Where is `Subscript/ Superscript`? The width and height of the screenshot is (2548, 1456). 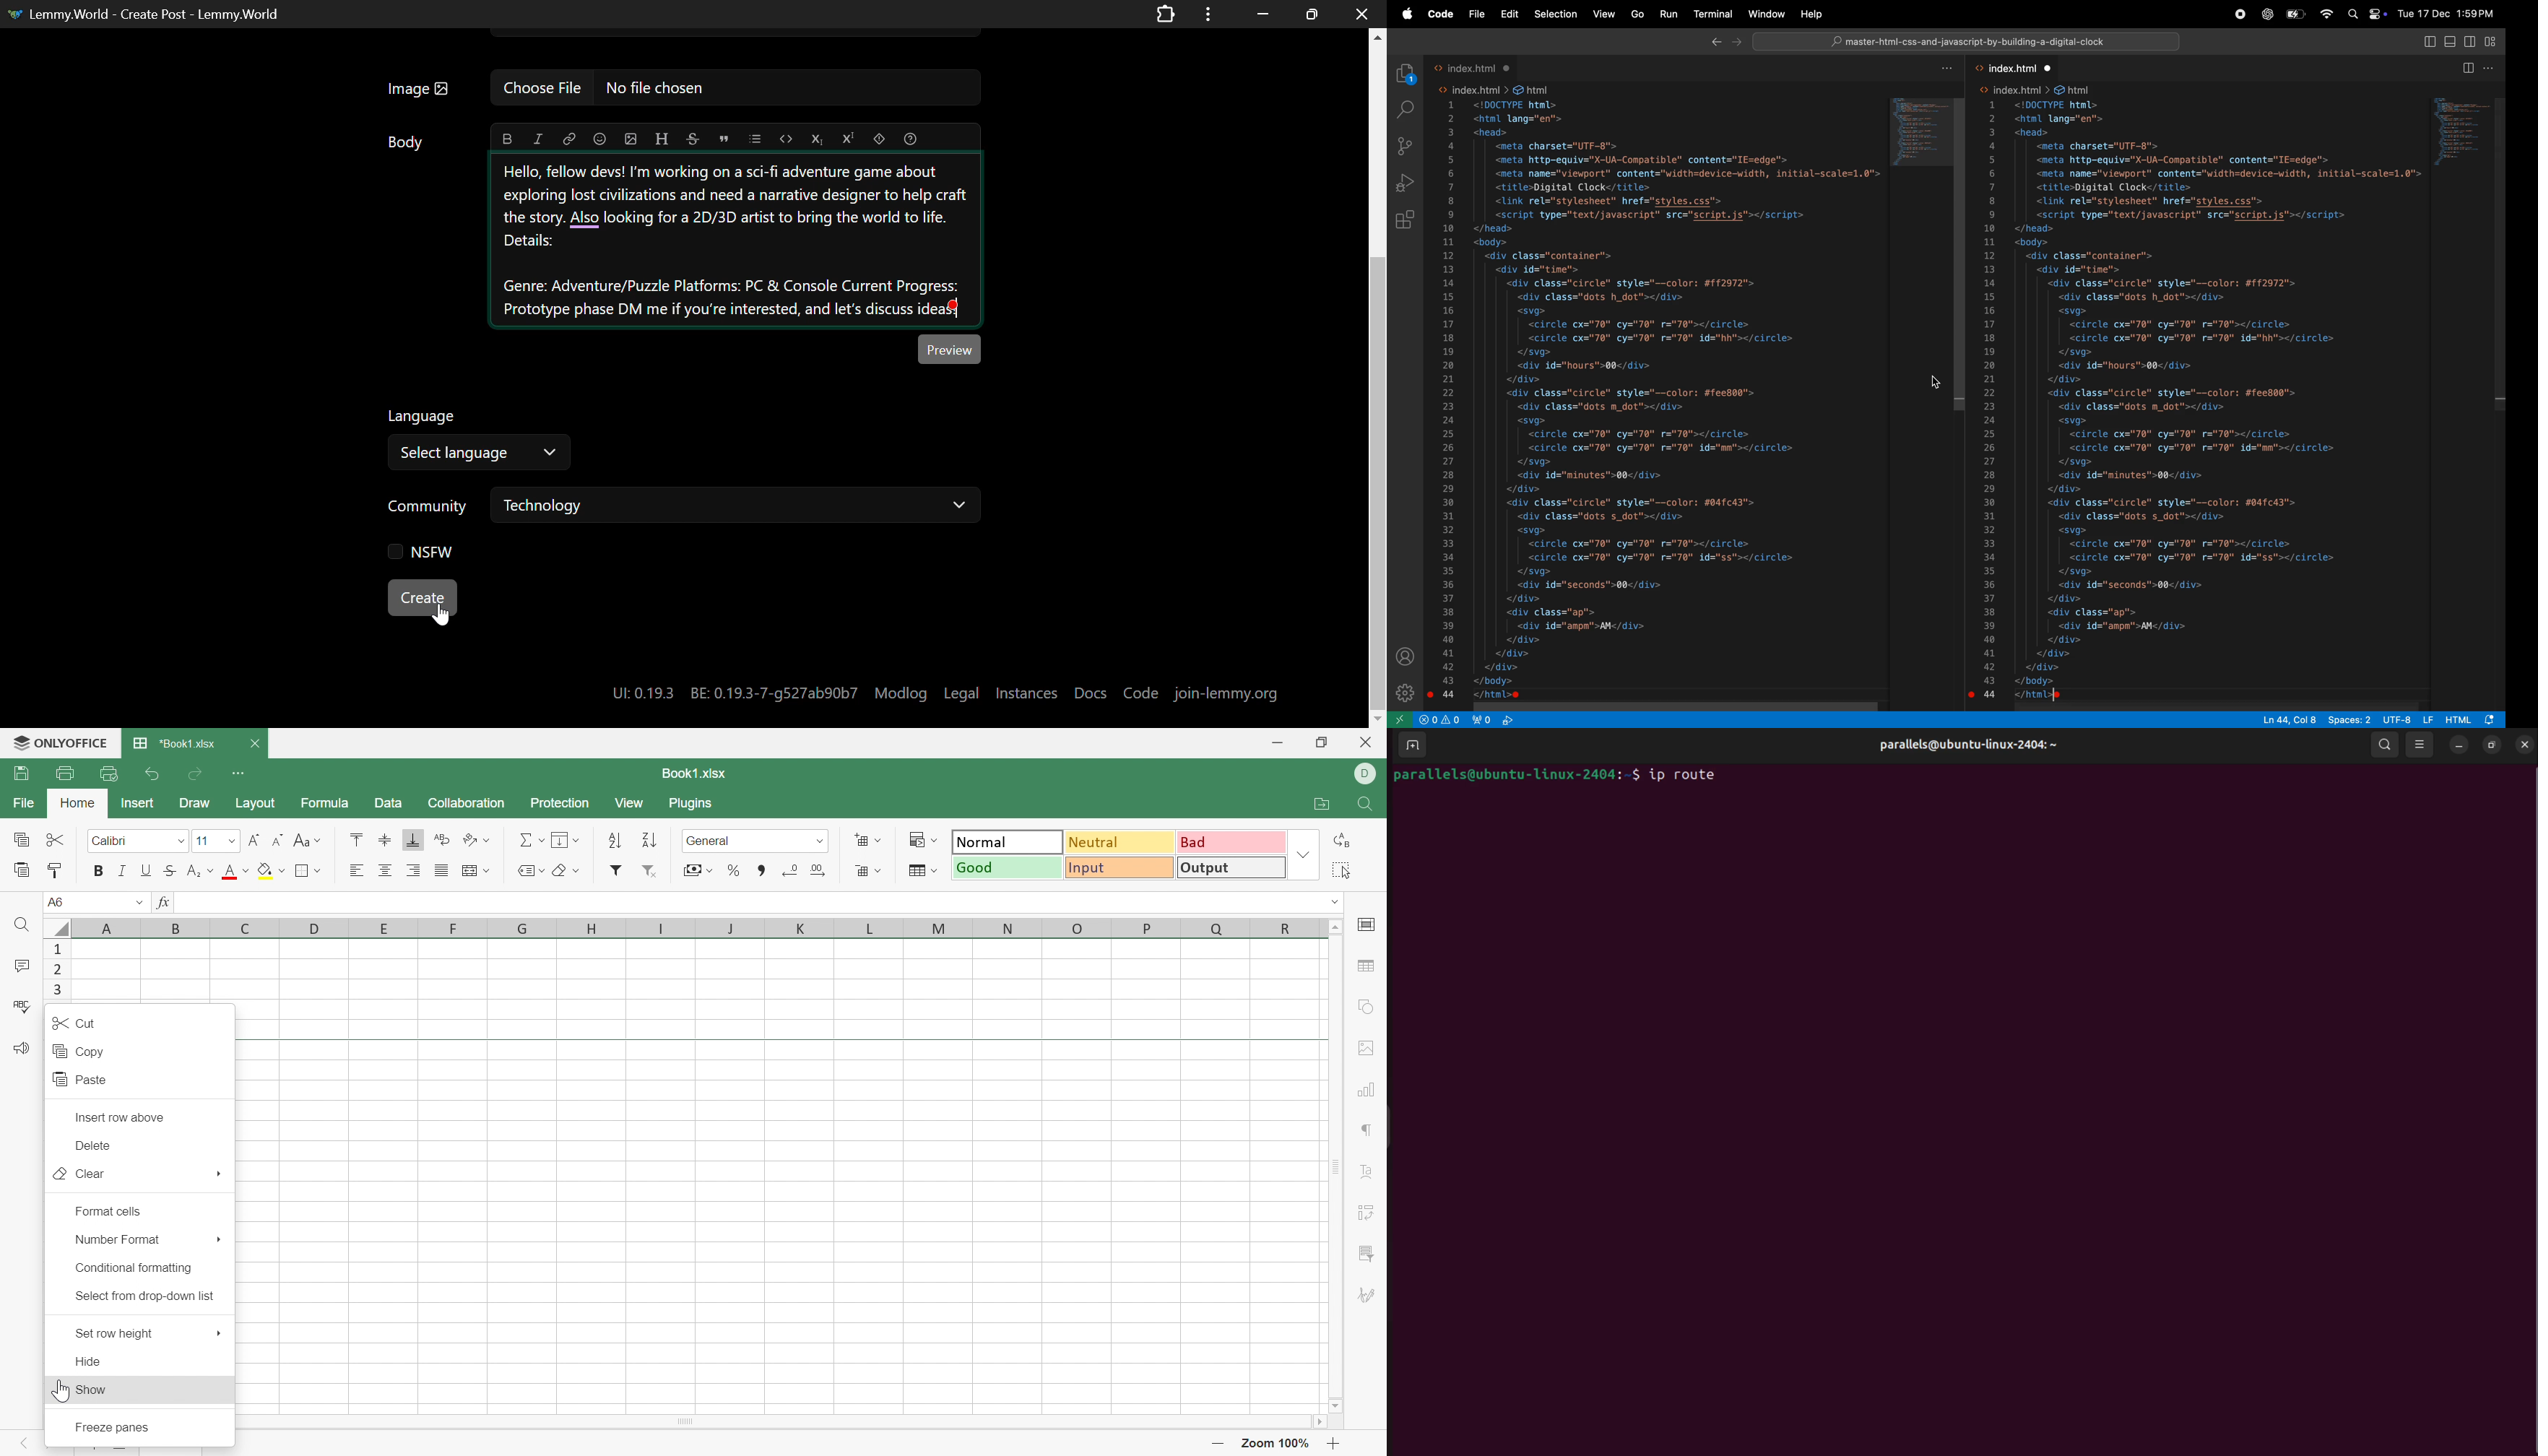 Subscript/ Superscript is located at coordinates (200, 870).